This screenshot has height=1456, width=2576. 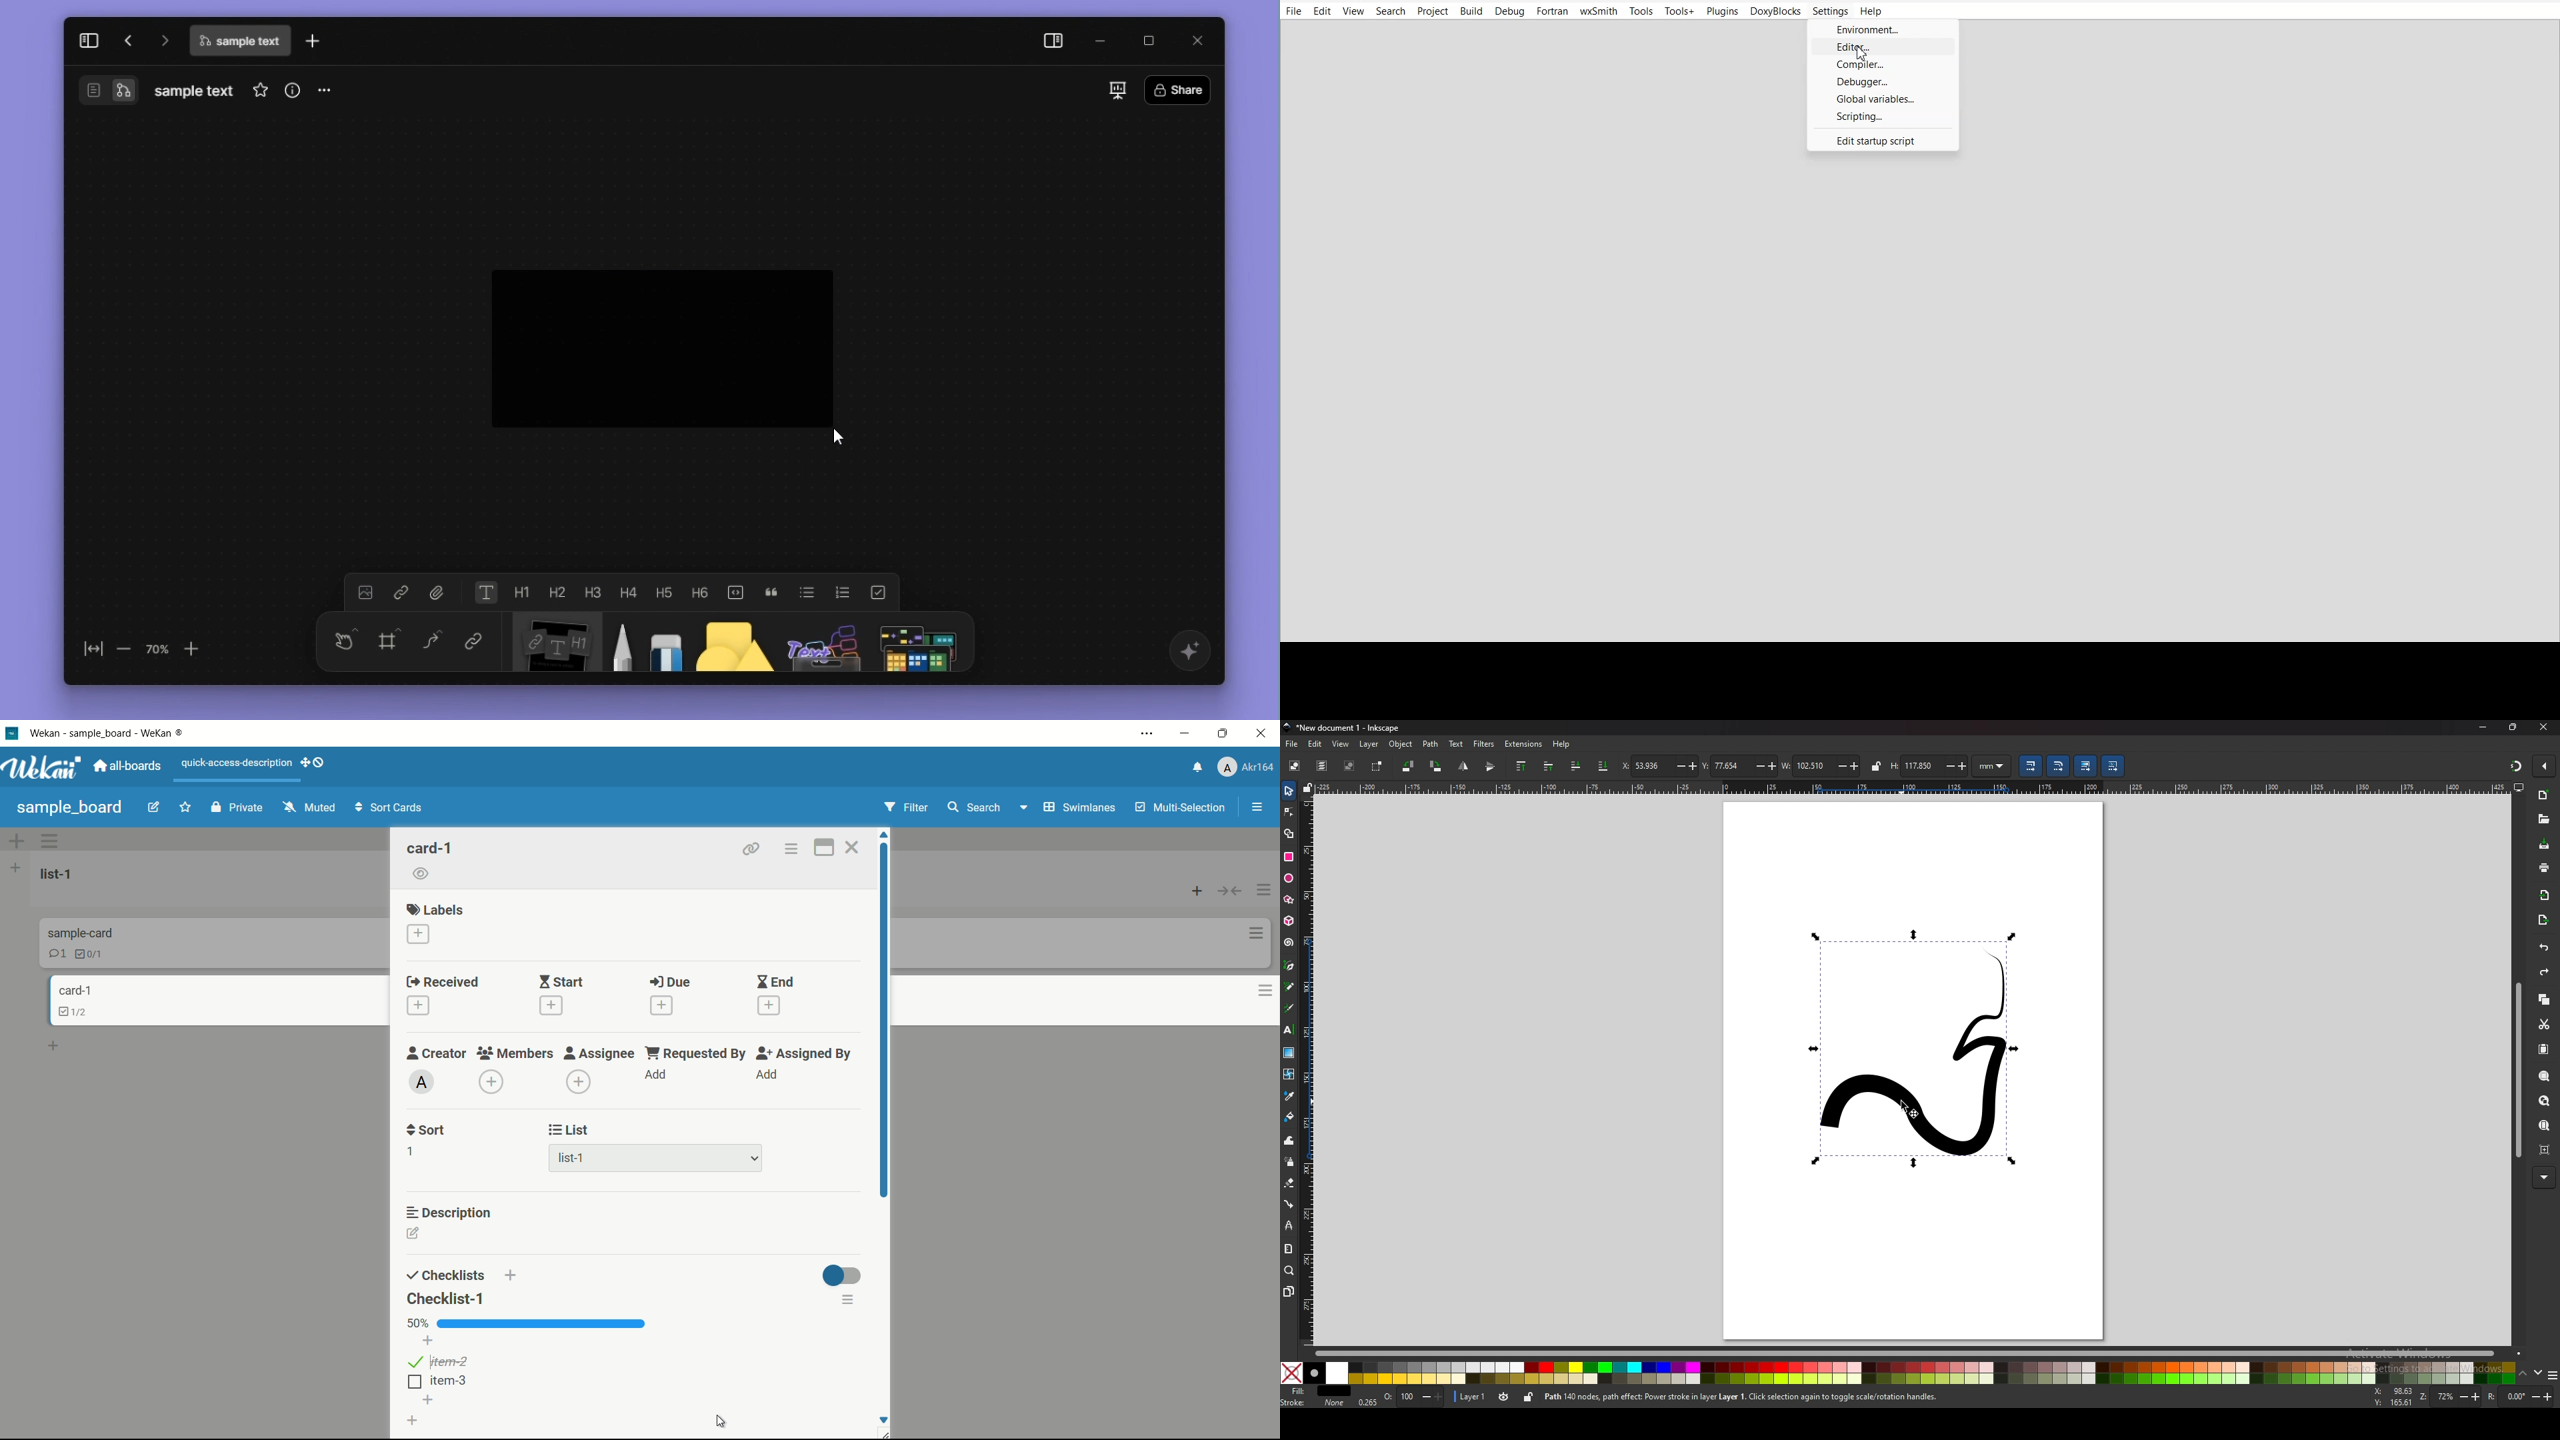 What do you see at coordinates (1401, 1397) in the screenshot?
I see `opacity` at bounding box center [1401, 1397].